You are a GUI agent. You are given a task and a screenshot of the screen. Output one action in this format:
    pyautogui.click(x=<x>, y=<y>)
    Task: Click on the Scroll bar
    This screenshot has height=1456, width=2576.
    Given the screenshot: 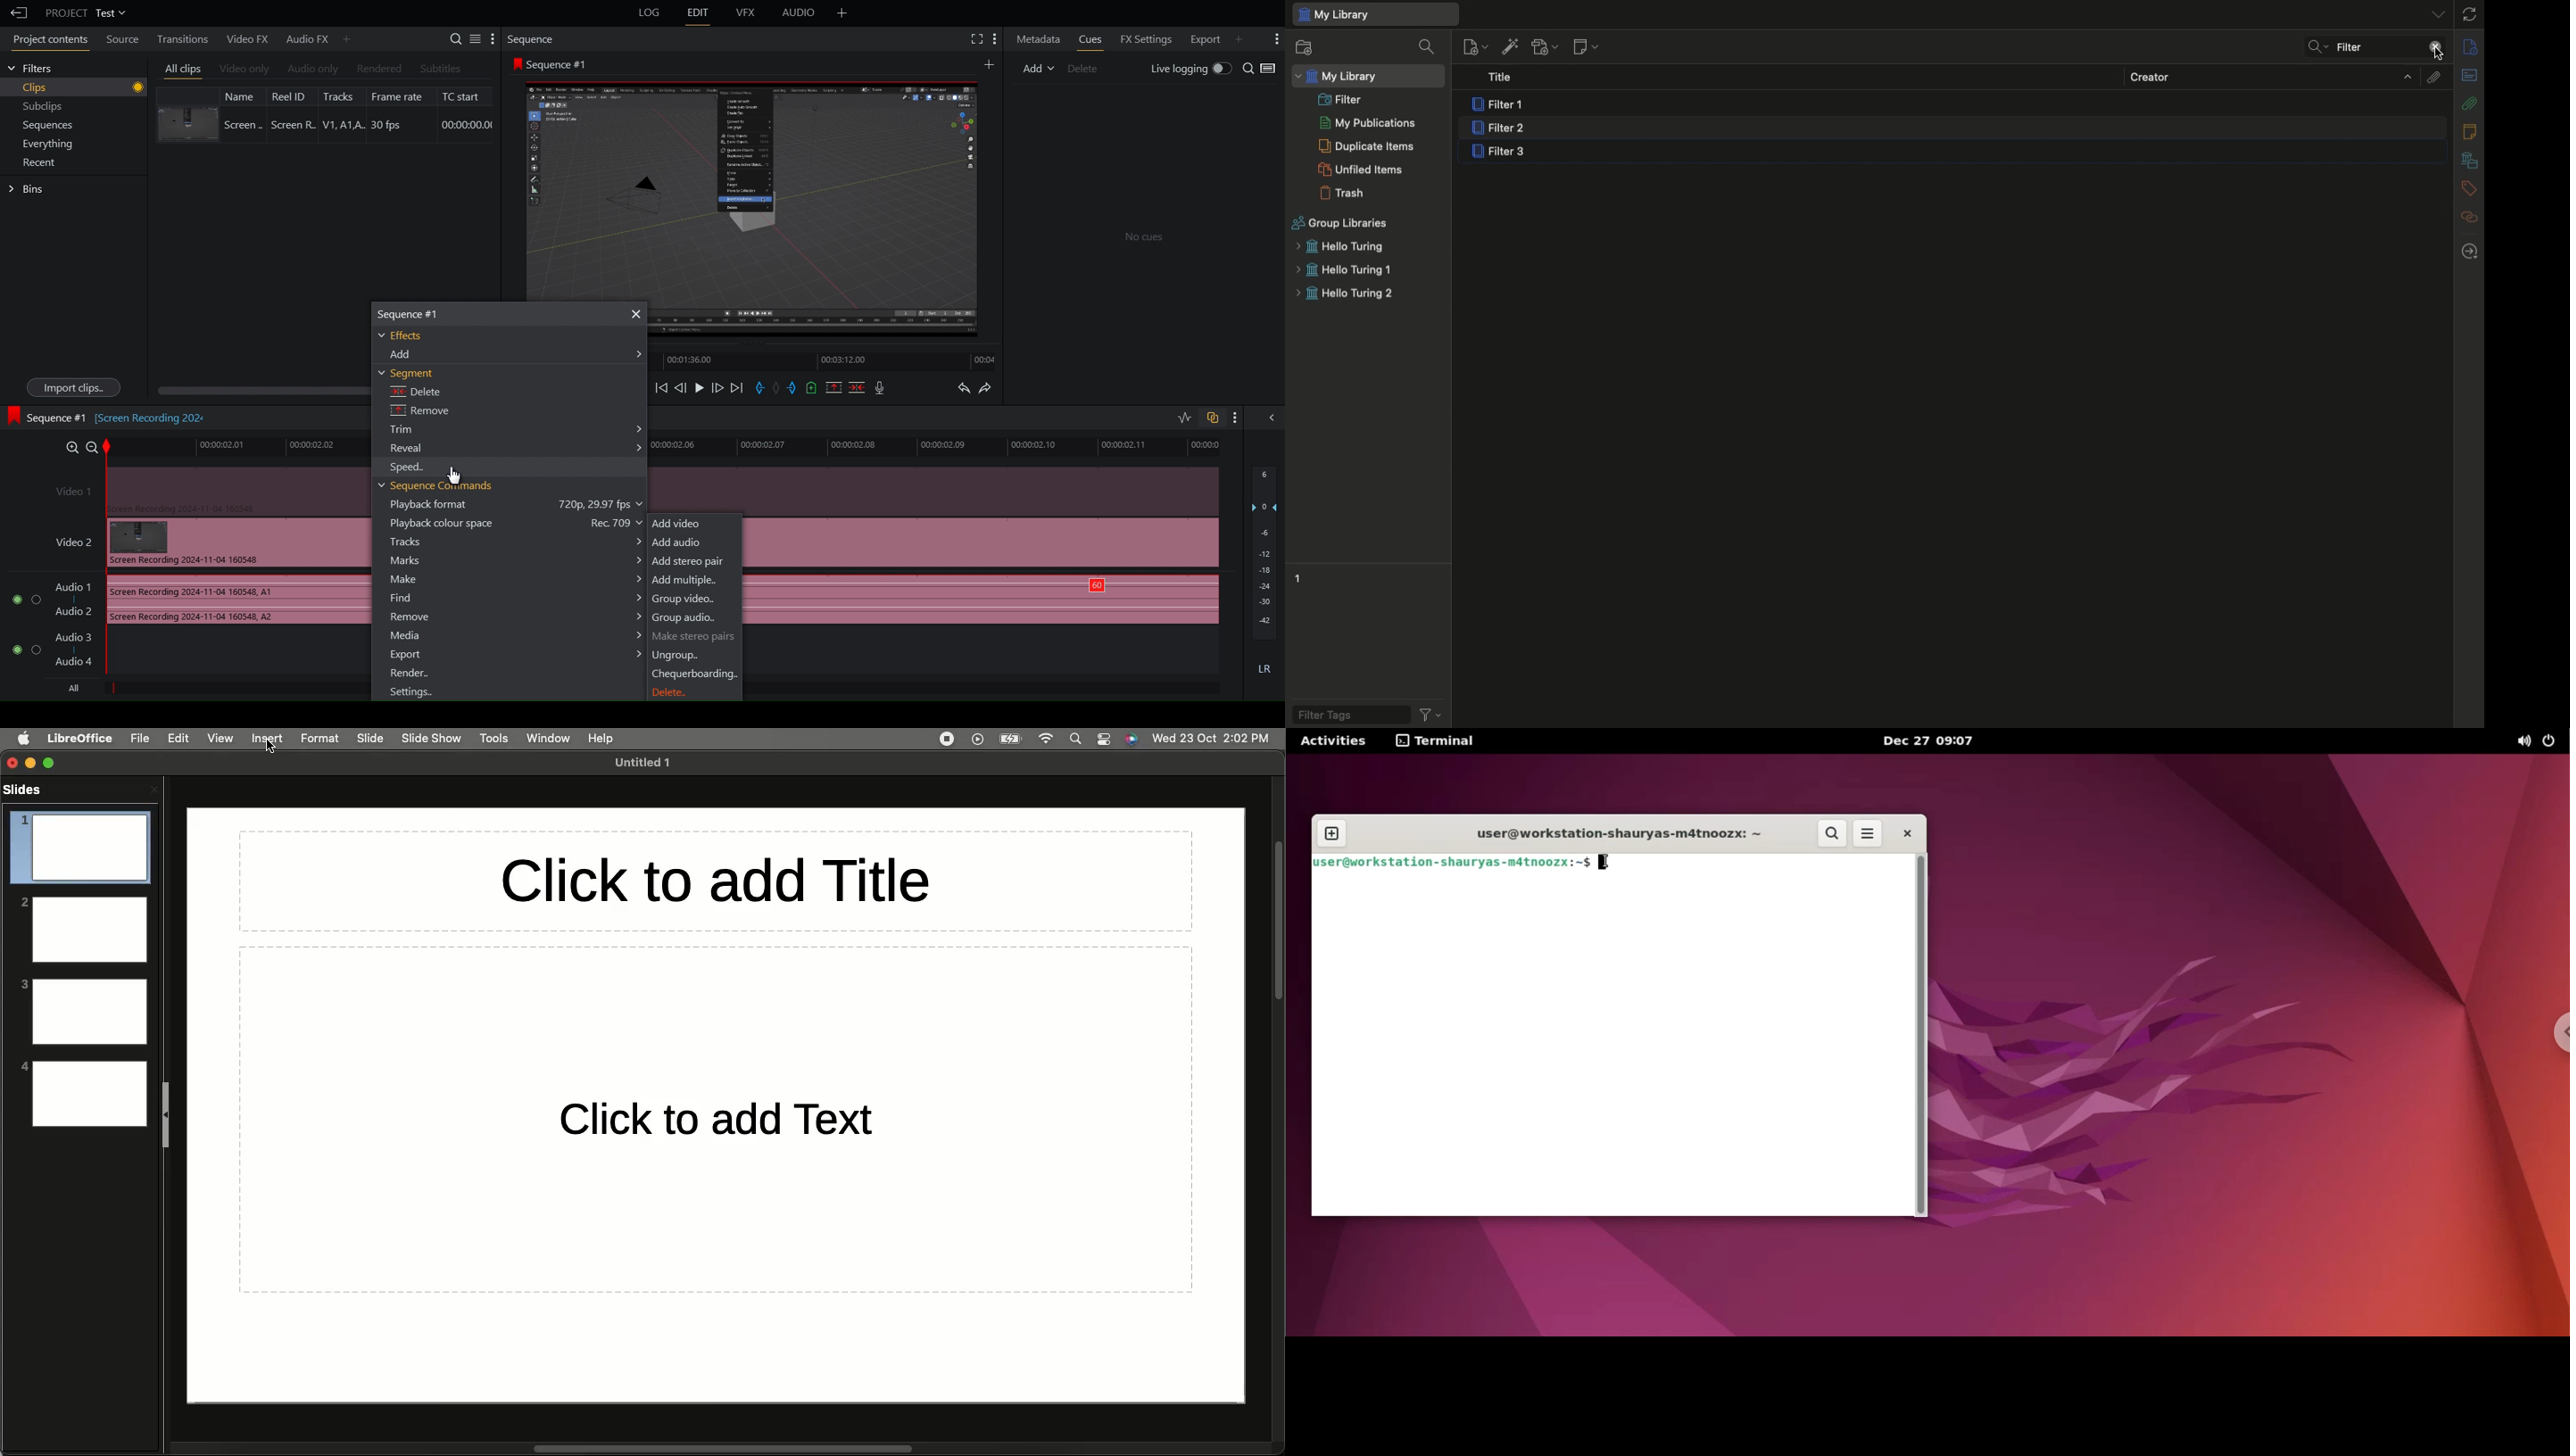 What is the action you would take?
    pyautogui.click(x=252, y=392)
    